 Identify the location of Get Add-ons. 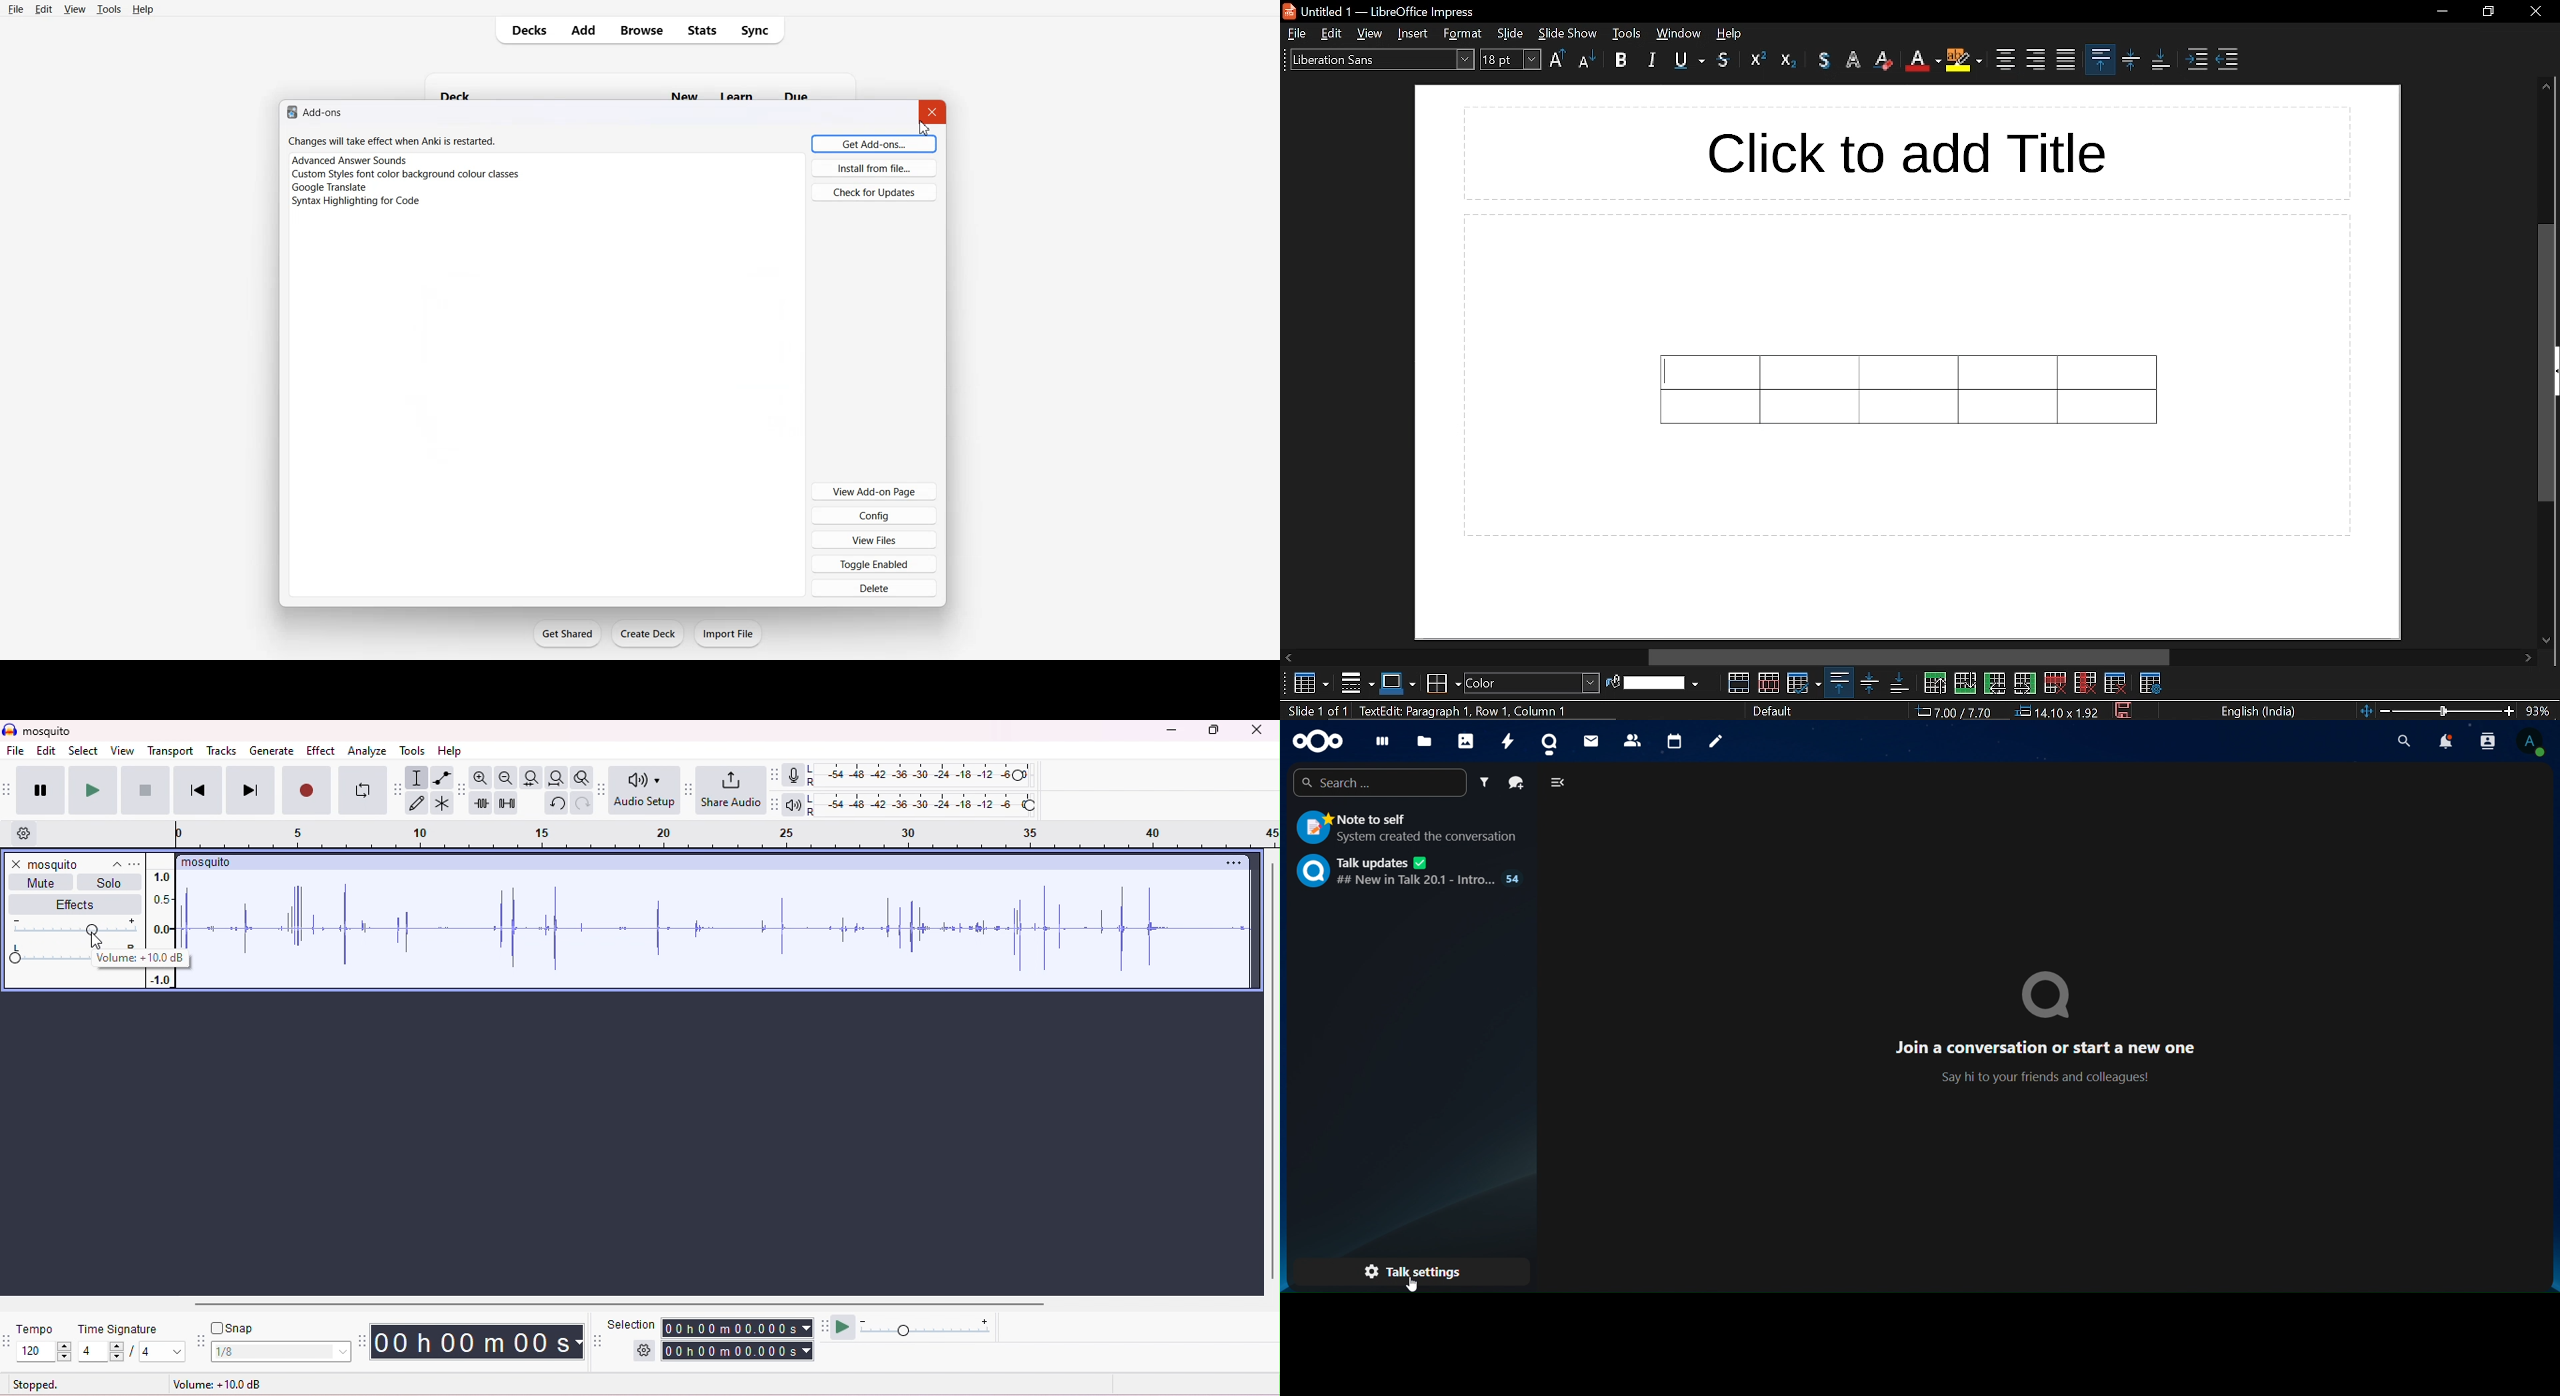
(875, 143).